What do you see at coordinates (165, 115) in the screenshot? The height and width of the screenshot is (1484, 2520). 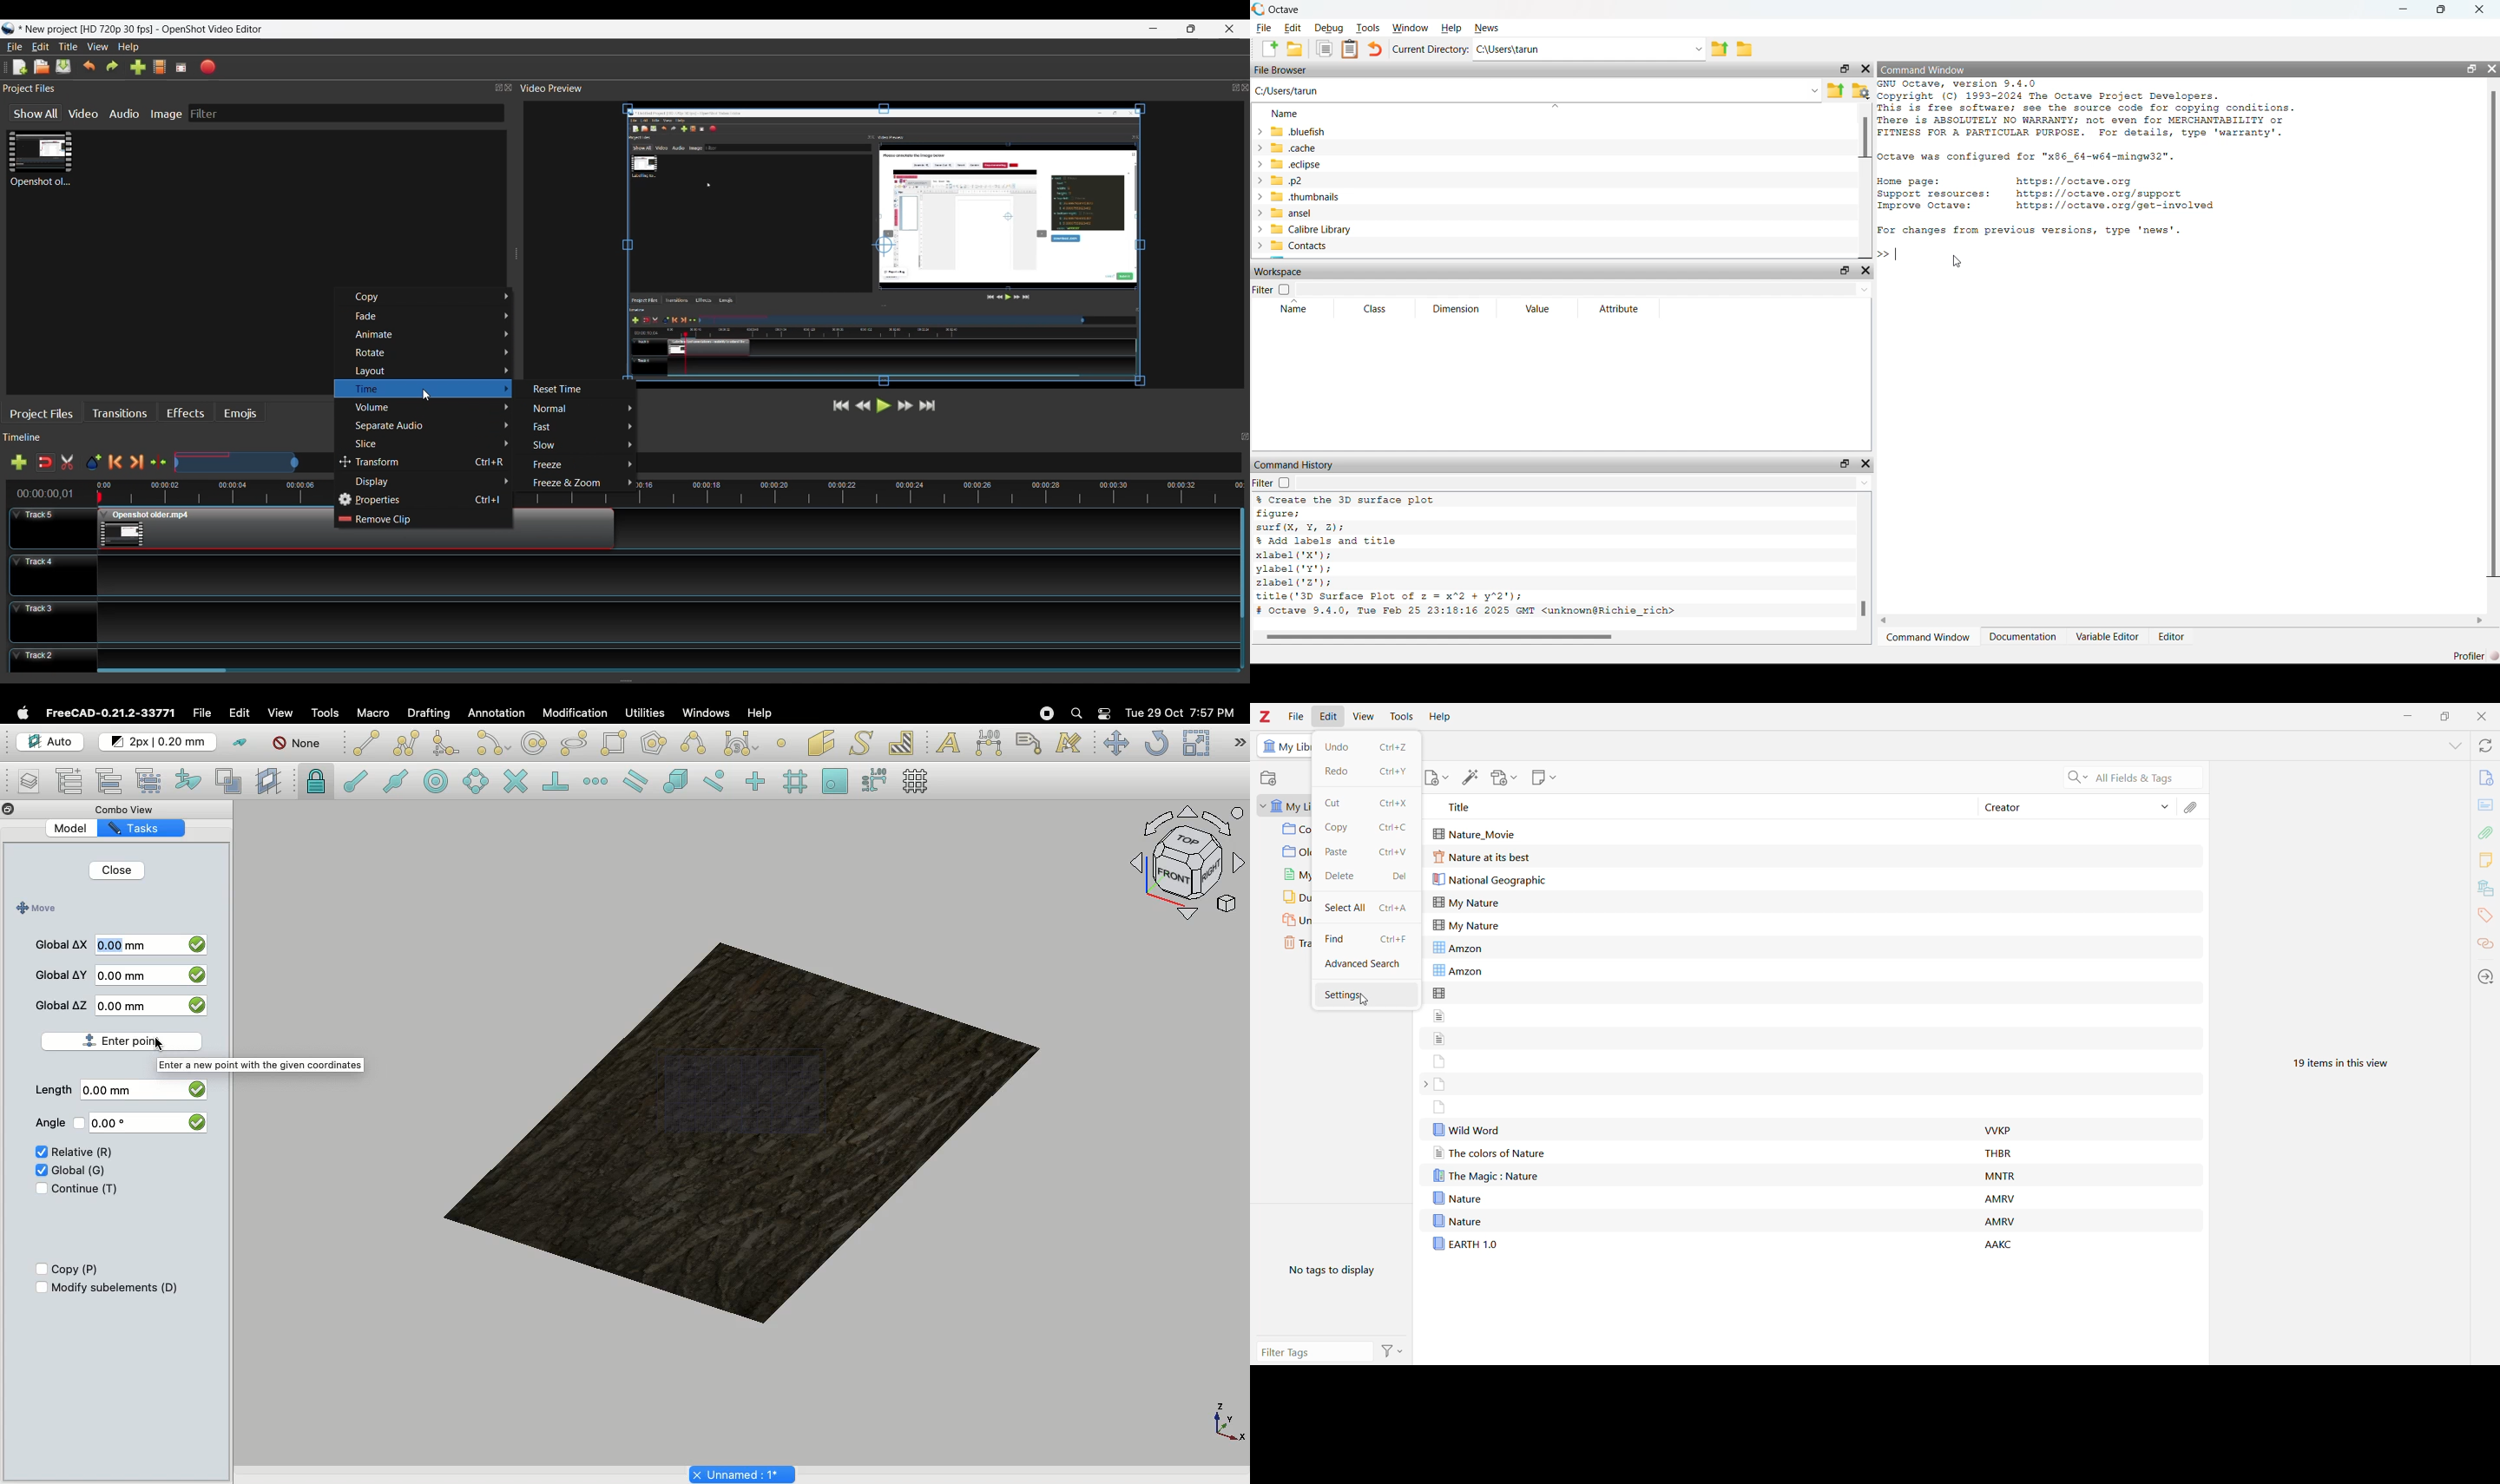 I see `Image` at bounding box center [165, 115].